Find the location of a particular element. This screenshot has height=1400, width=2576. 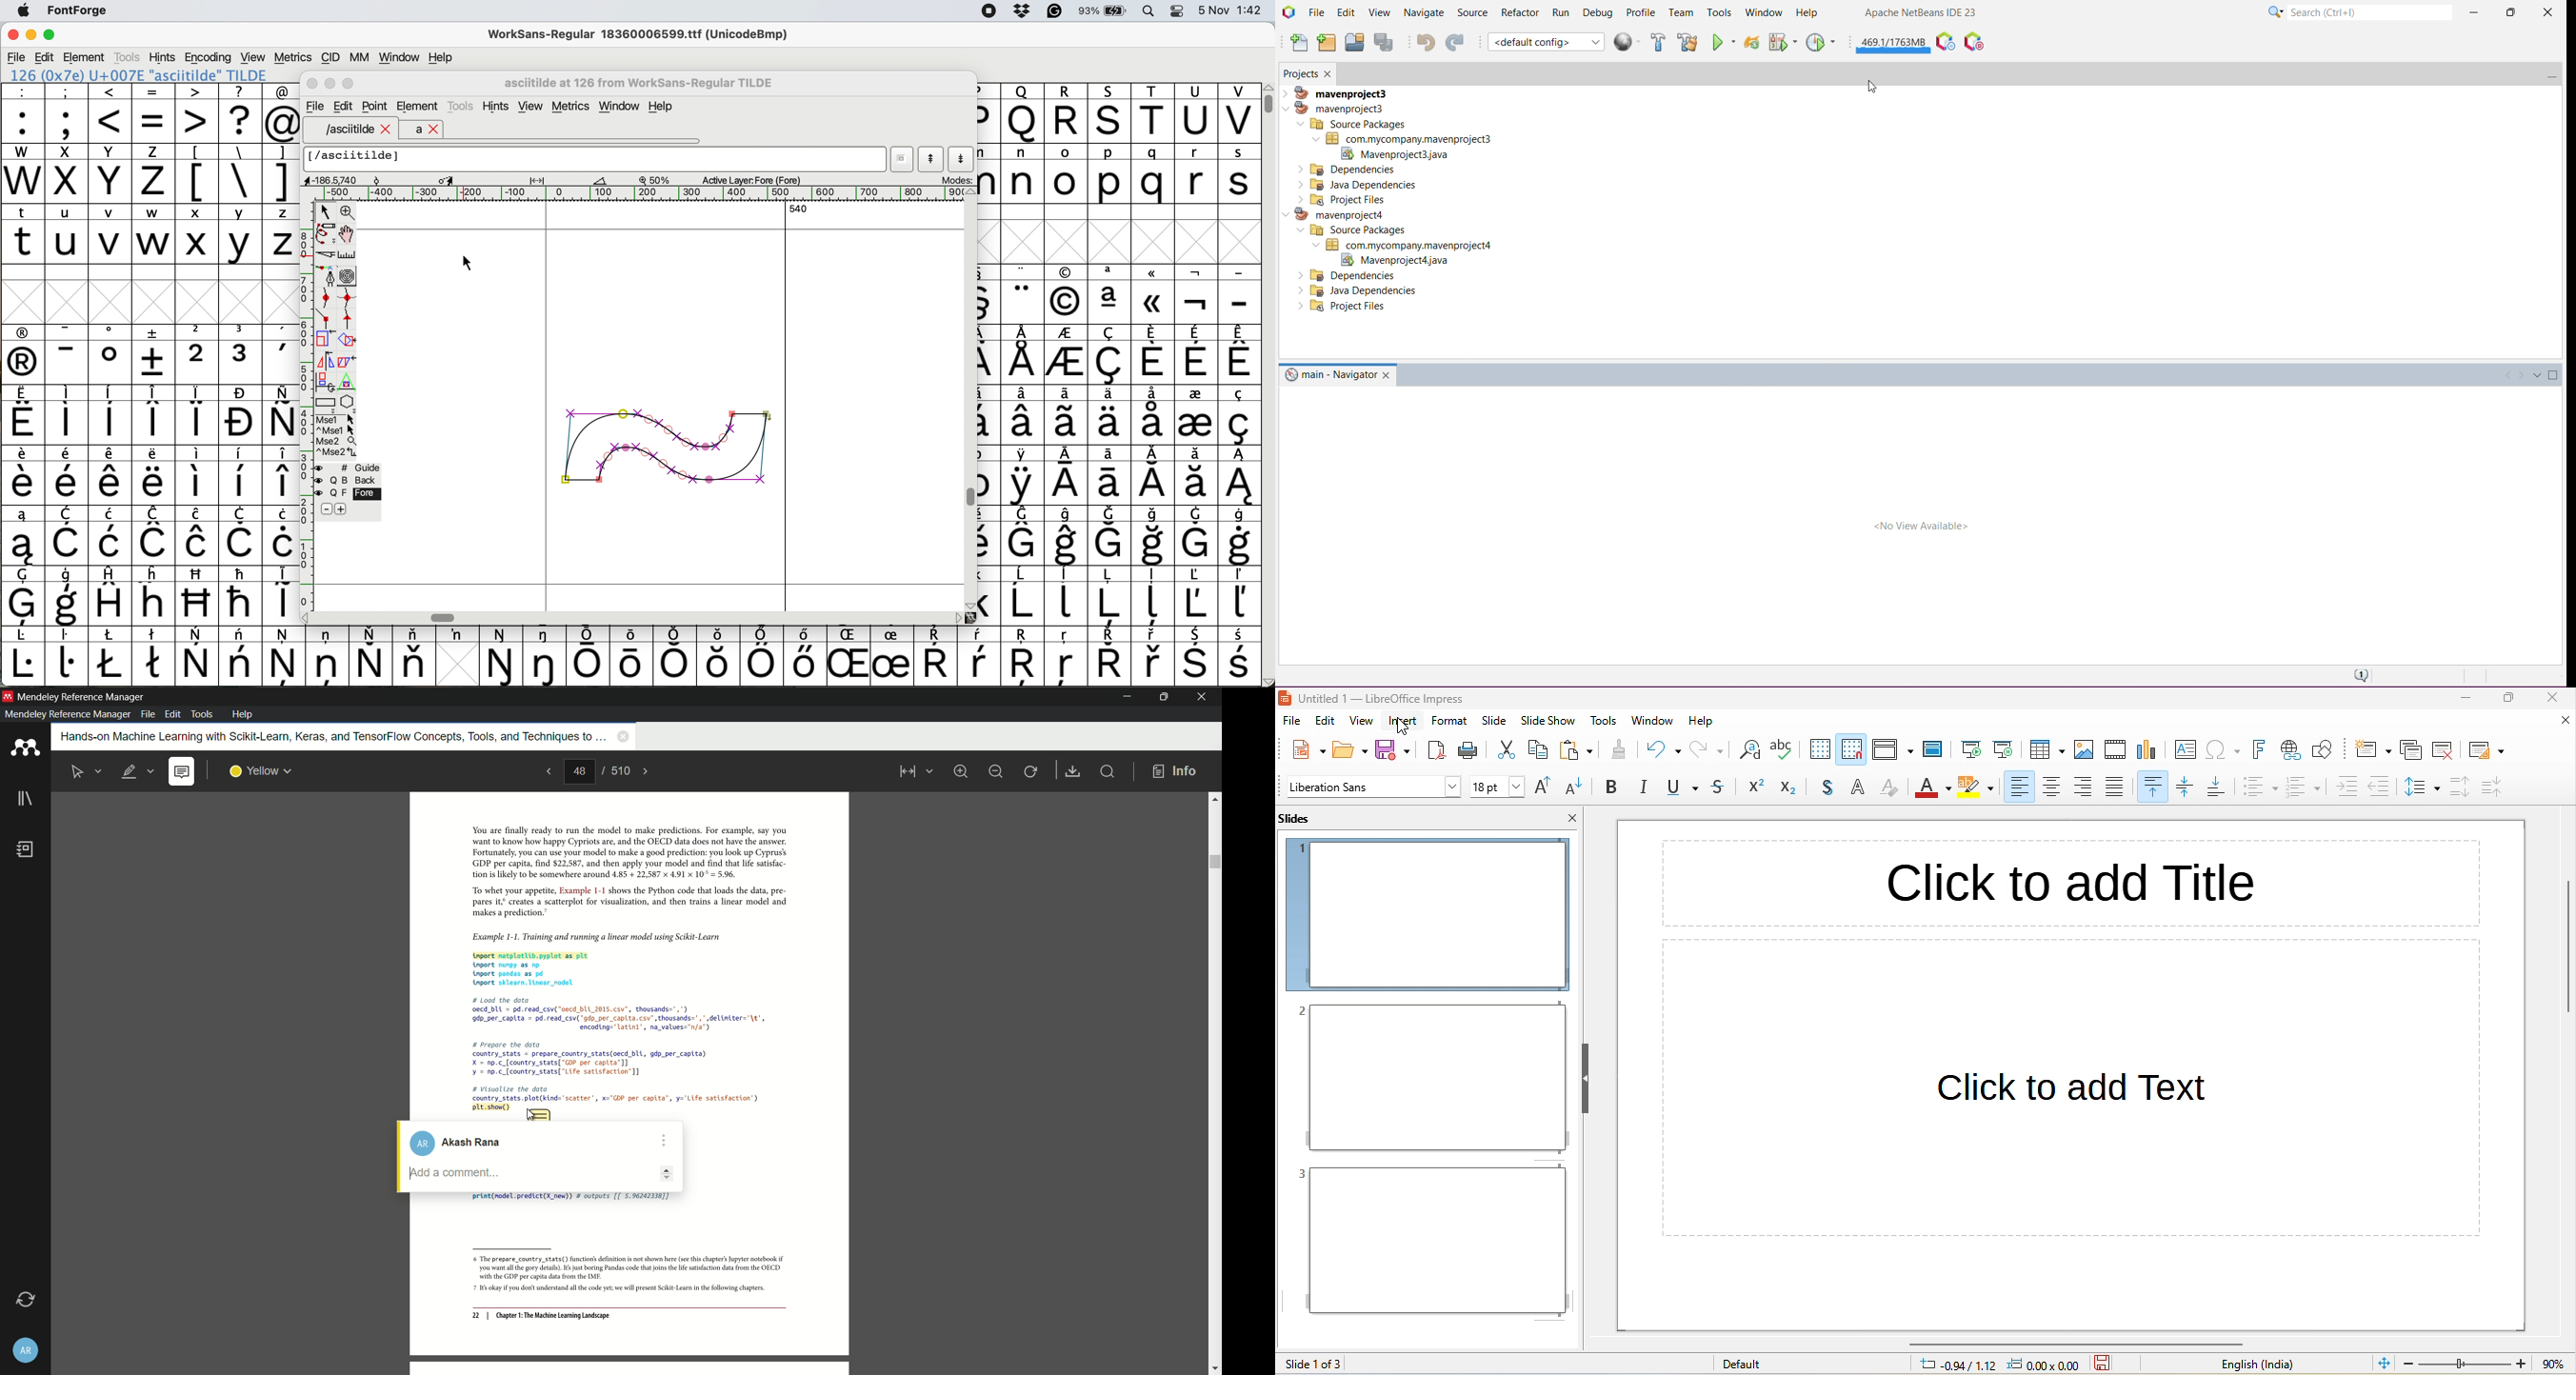

symbol is located at coordinates (240, 595).